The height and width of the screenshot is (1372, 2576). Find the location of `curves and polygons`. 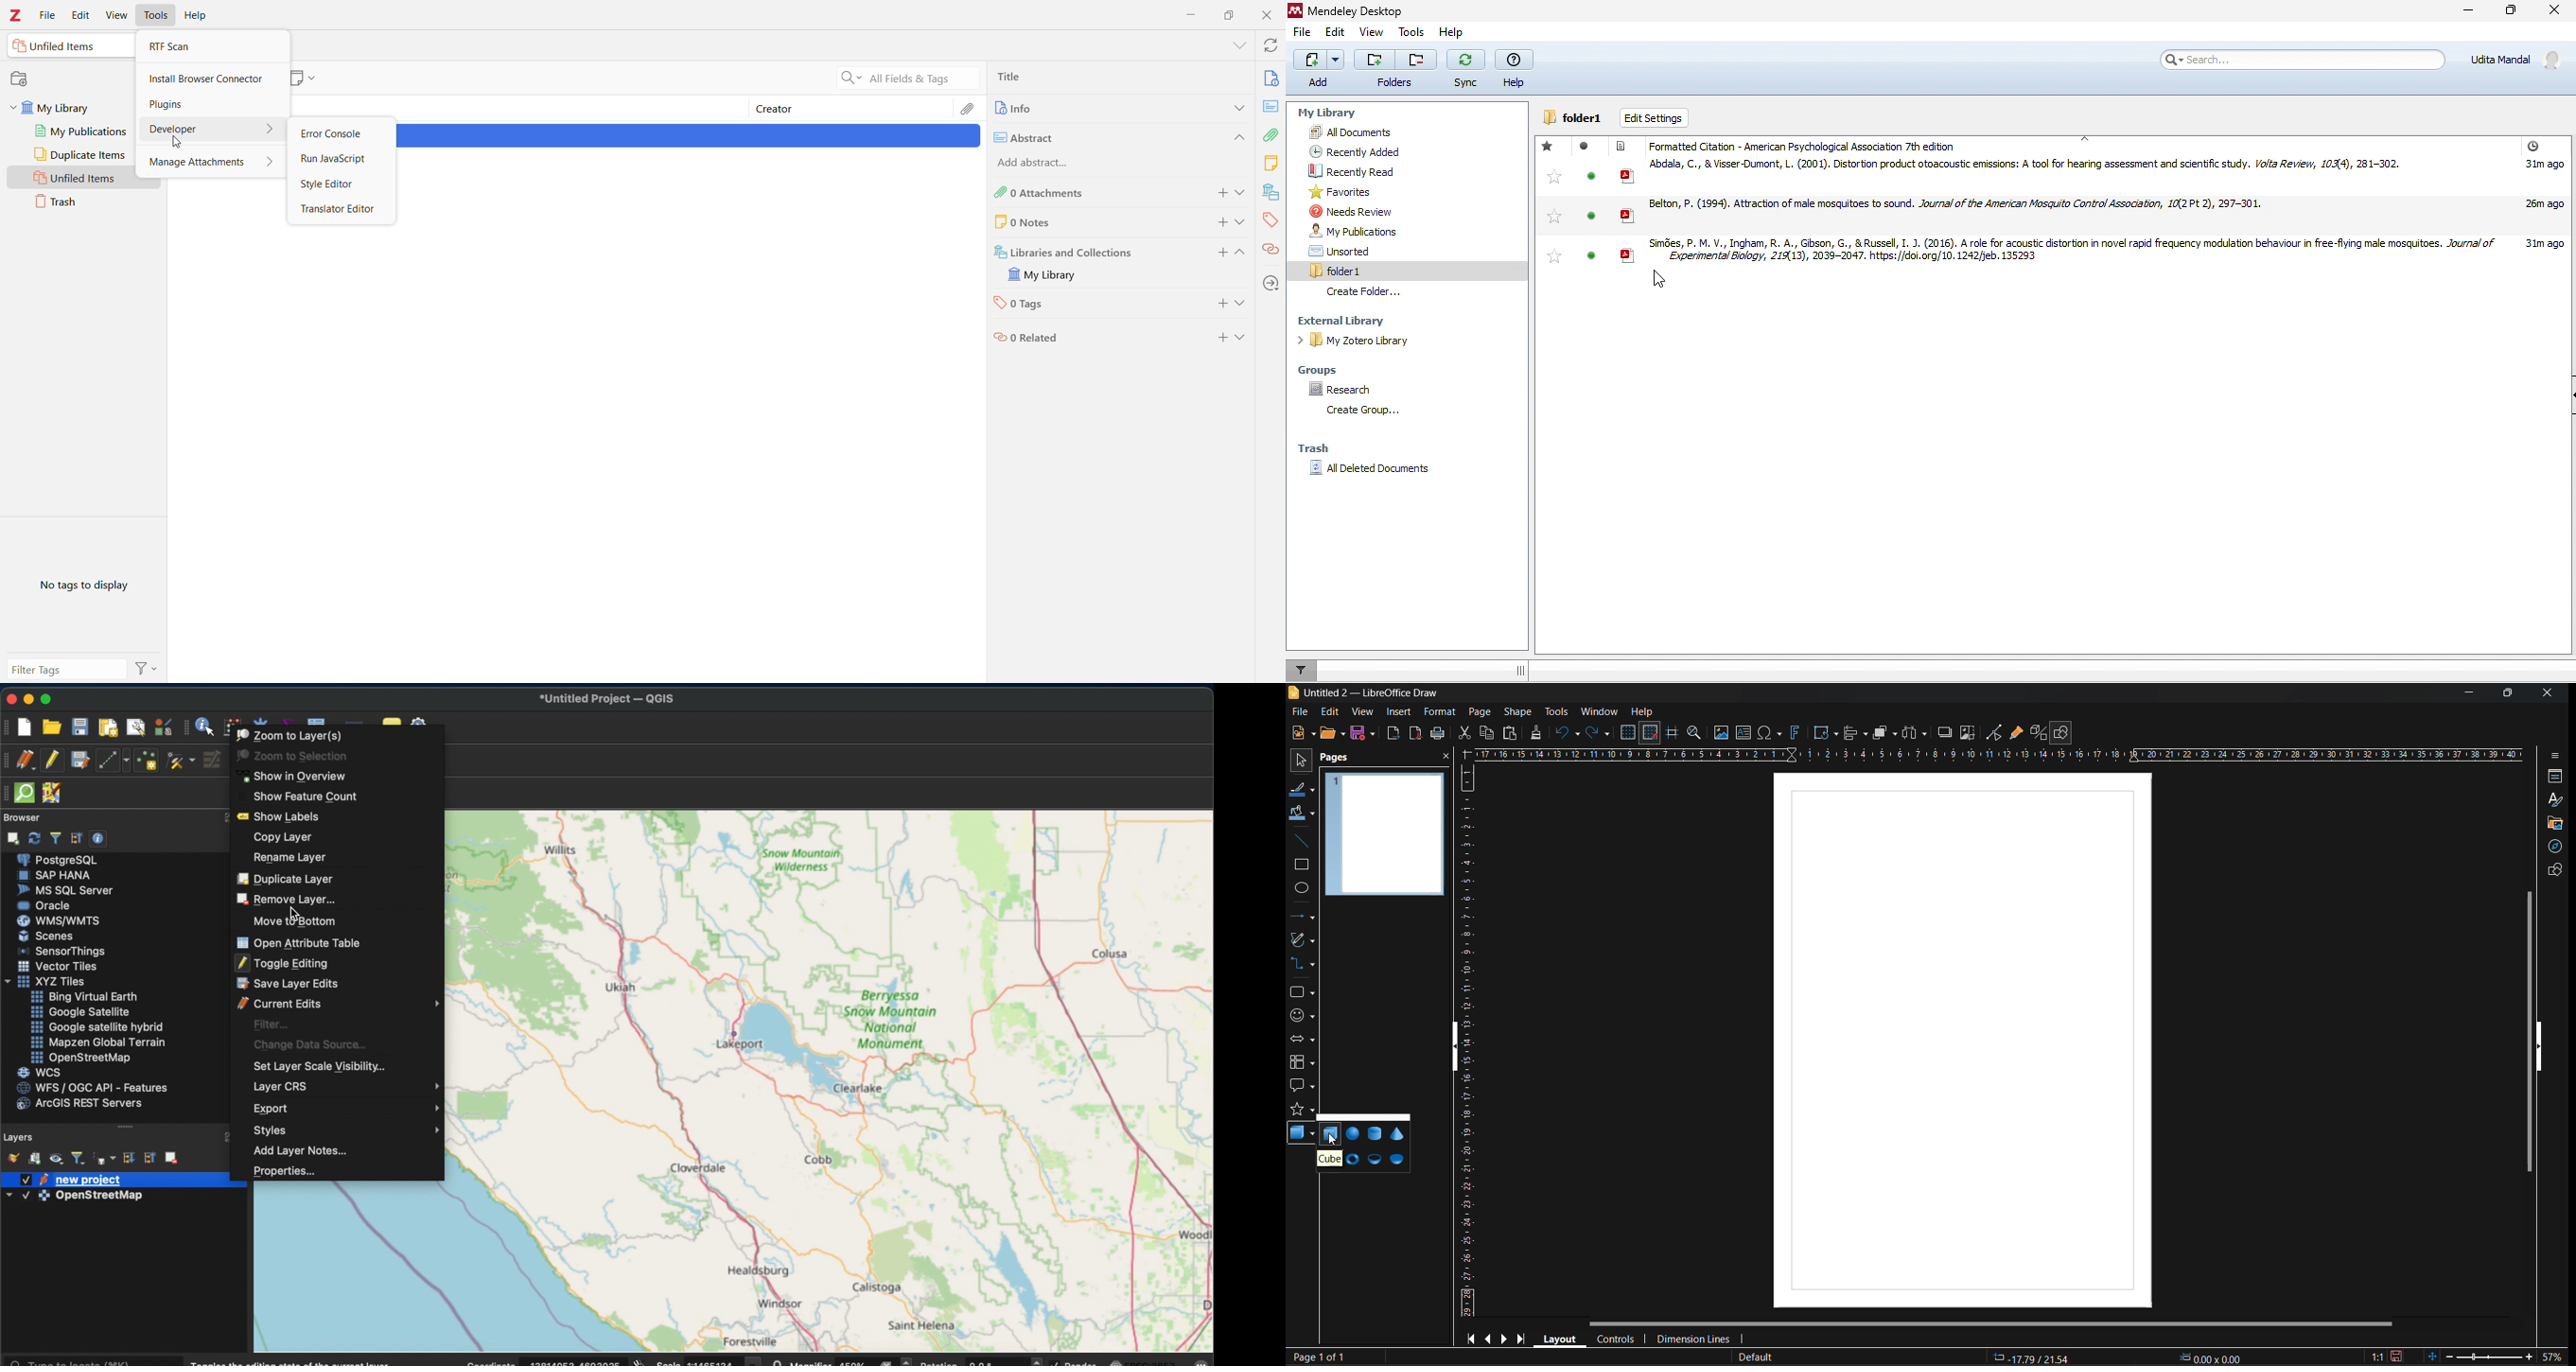

curves and polygons is located at coordinates (1301, 941).